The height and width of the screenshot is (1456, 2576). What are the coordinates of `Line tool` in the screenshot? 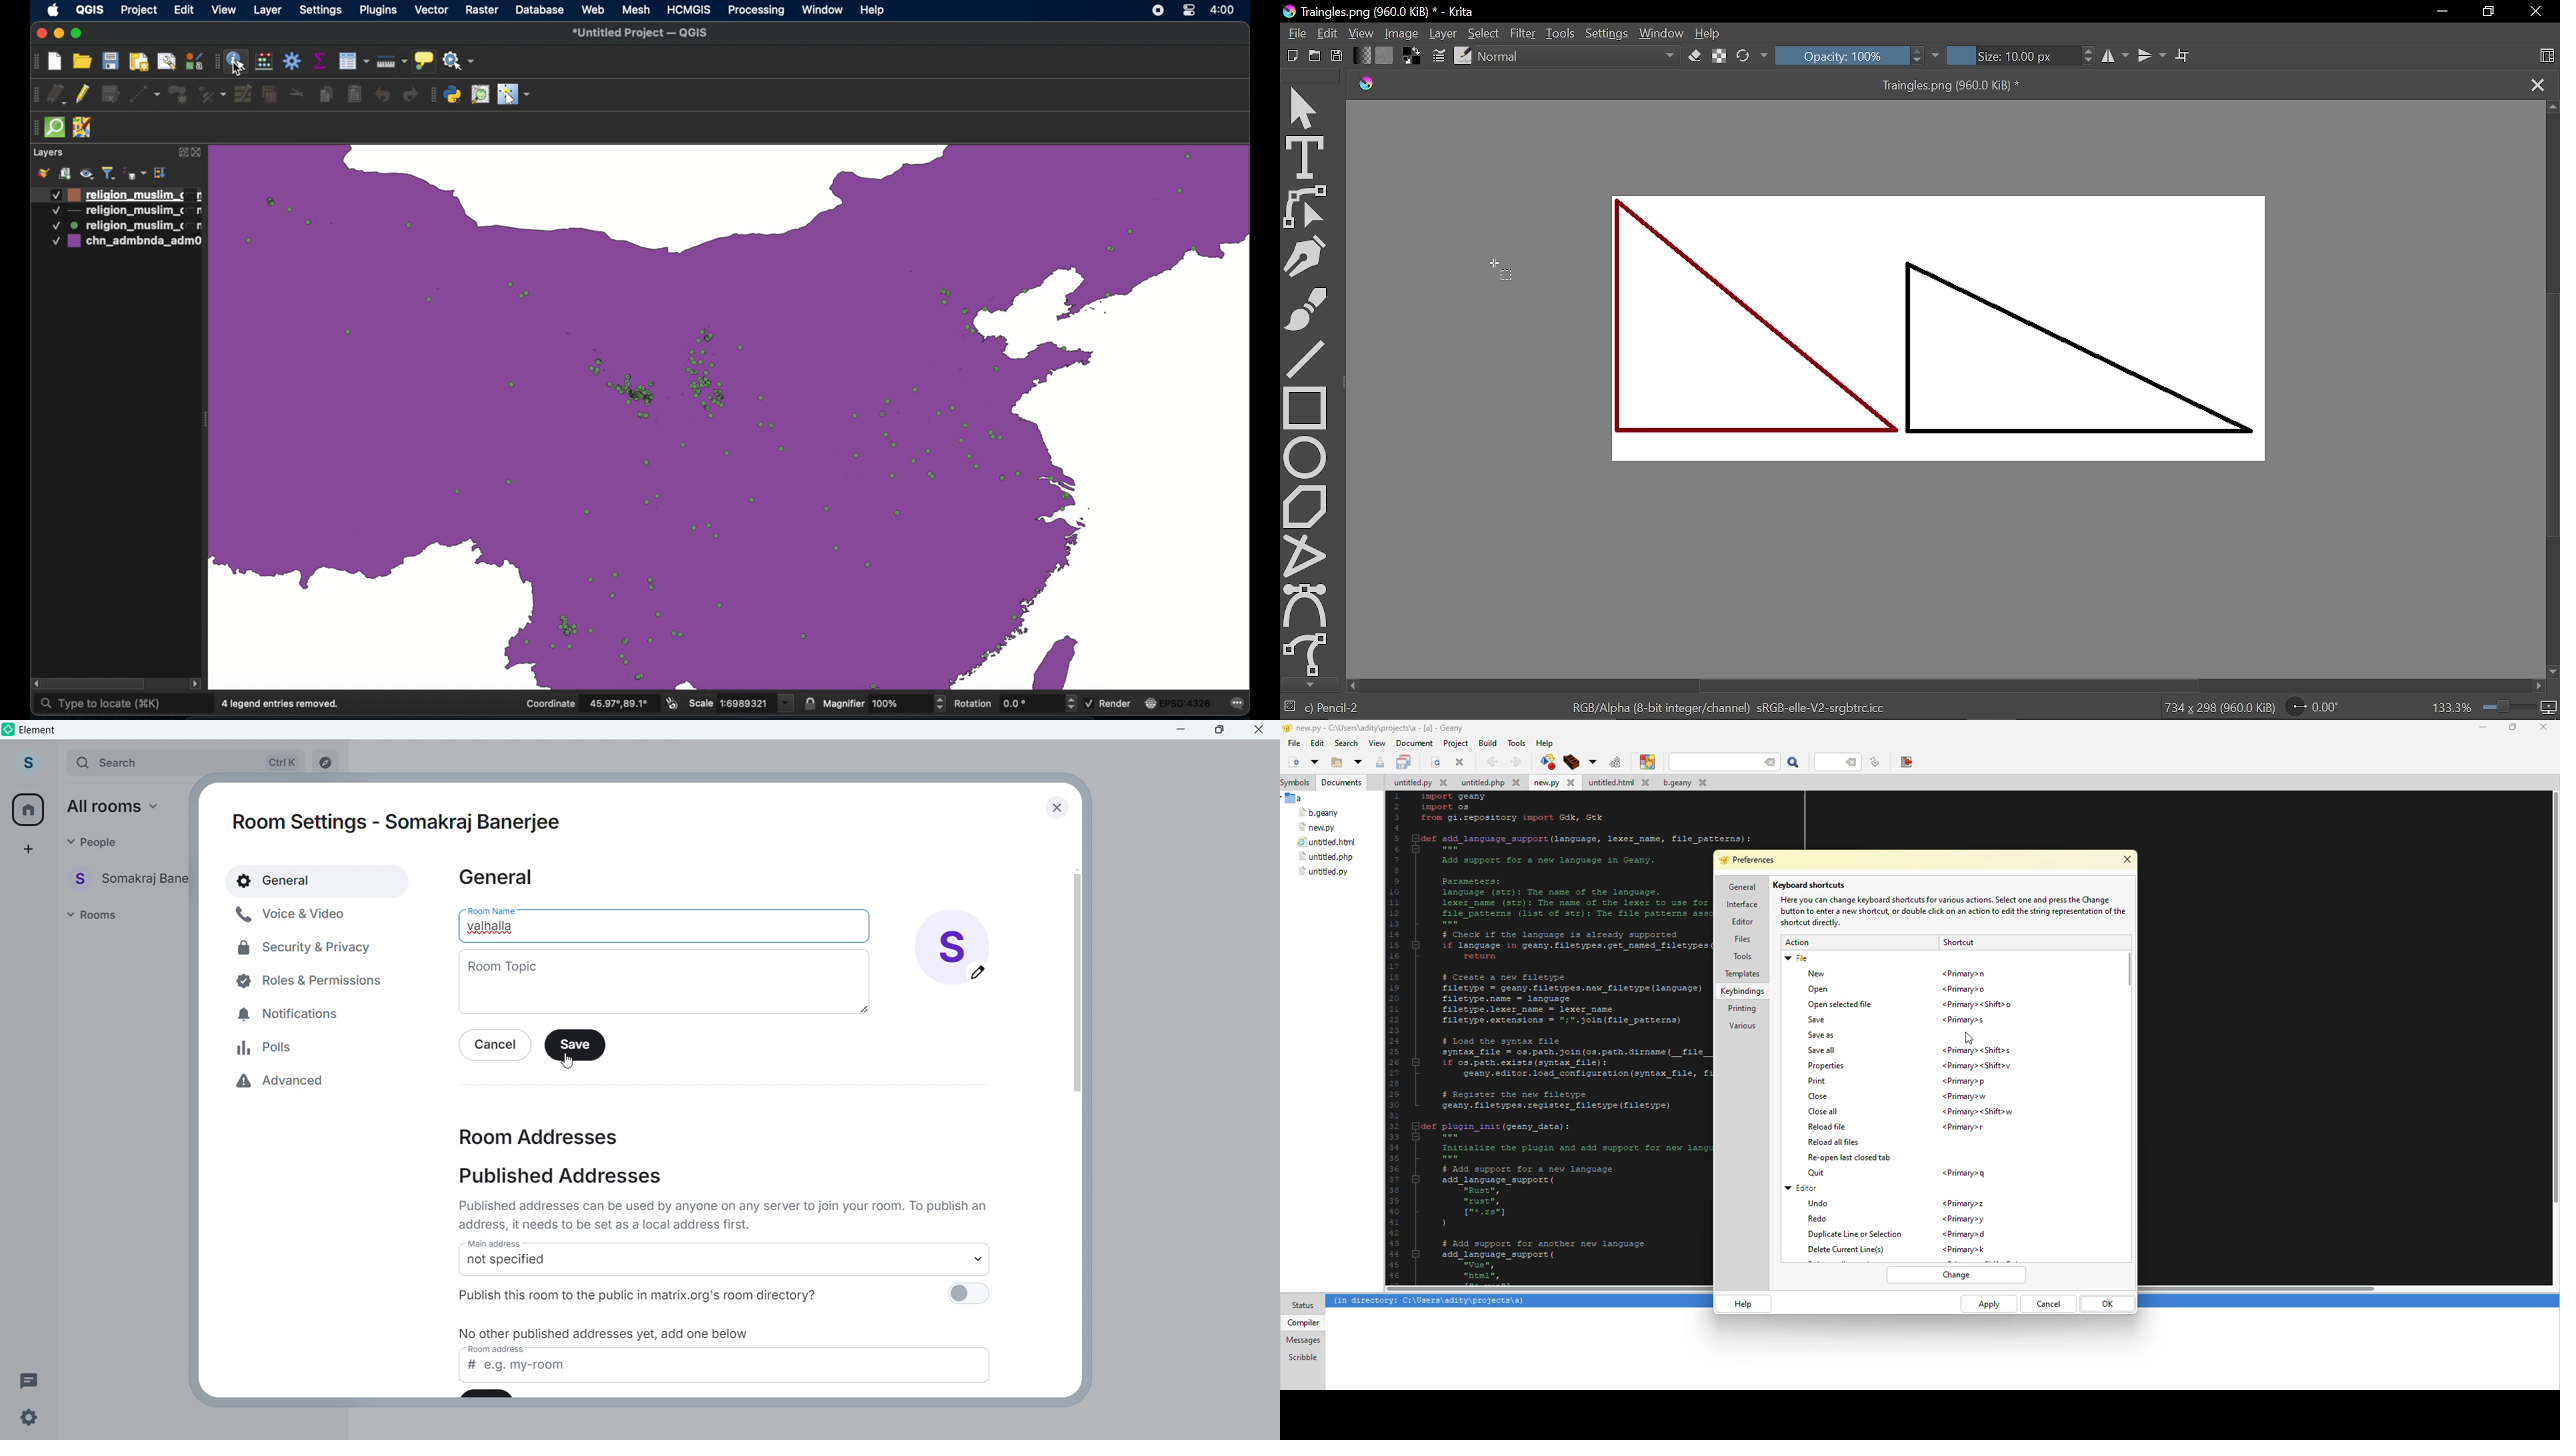 It's located at (1308, 359).